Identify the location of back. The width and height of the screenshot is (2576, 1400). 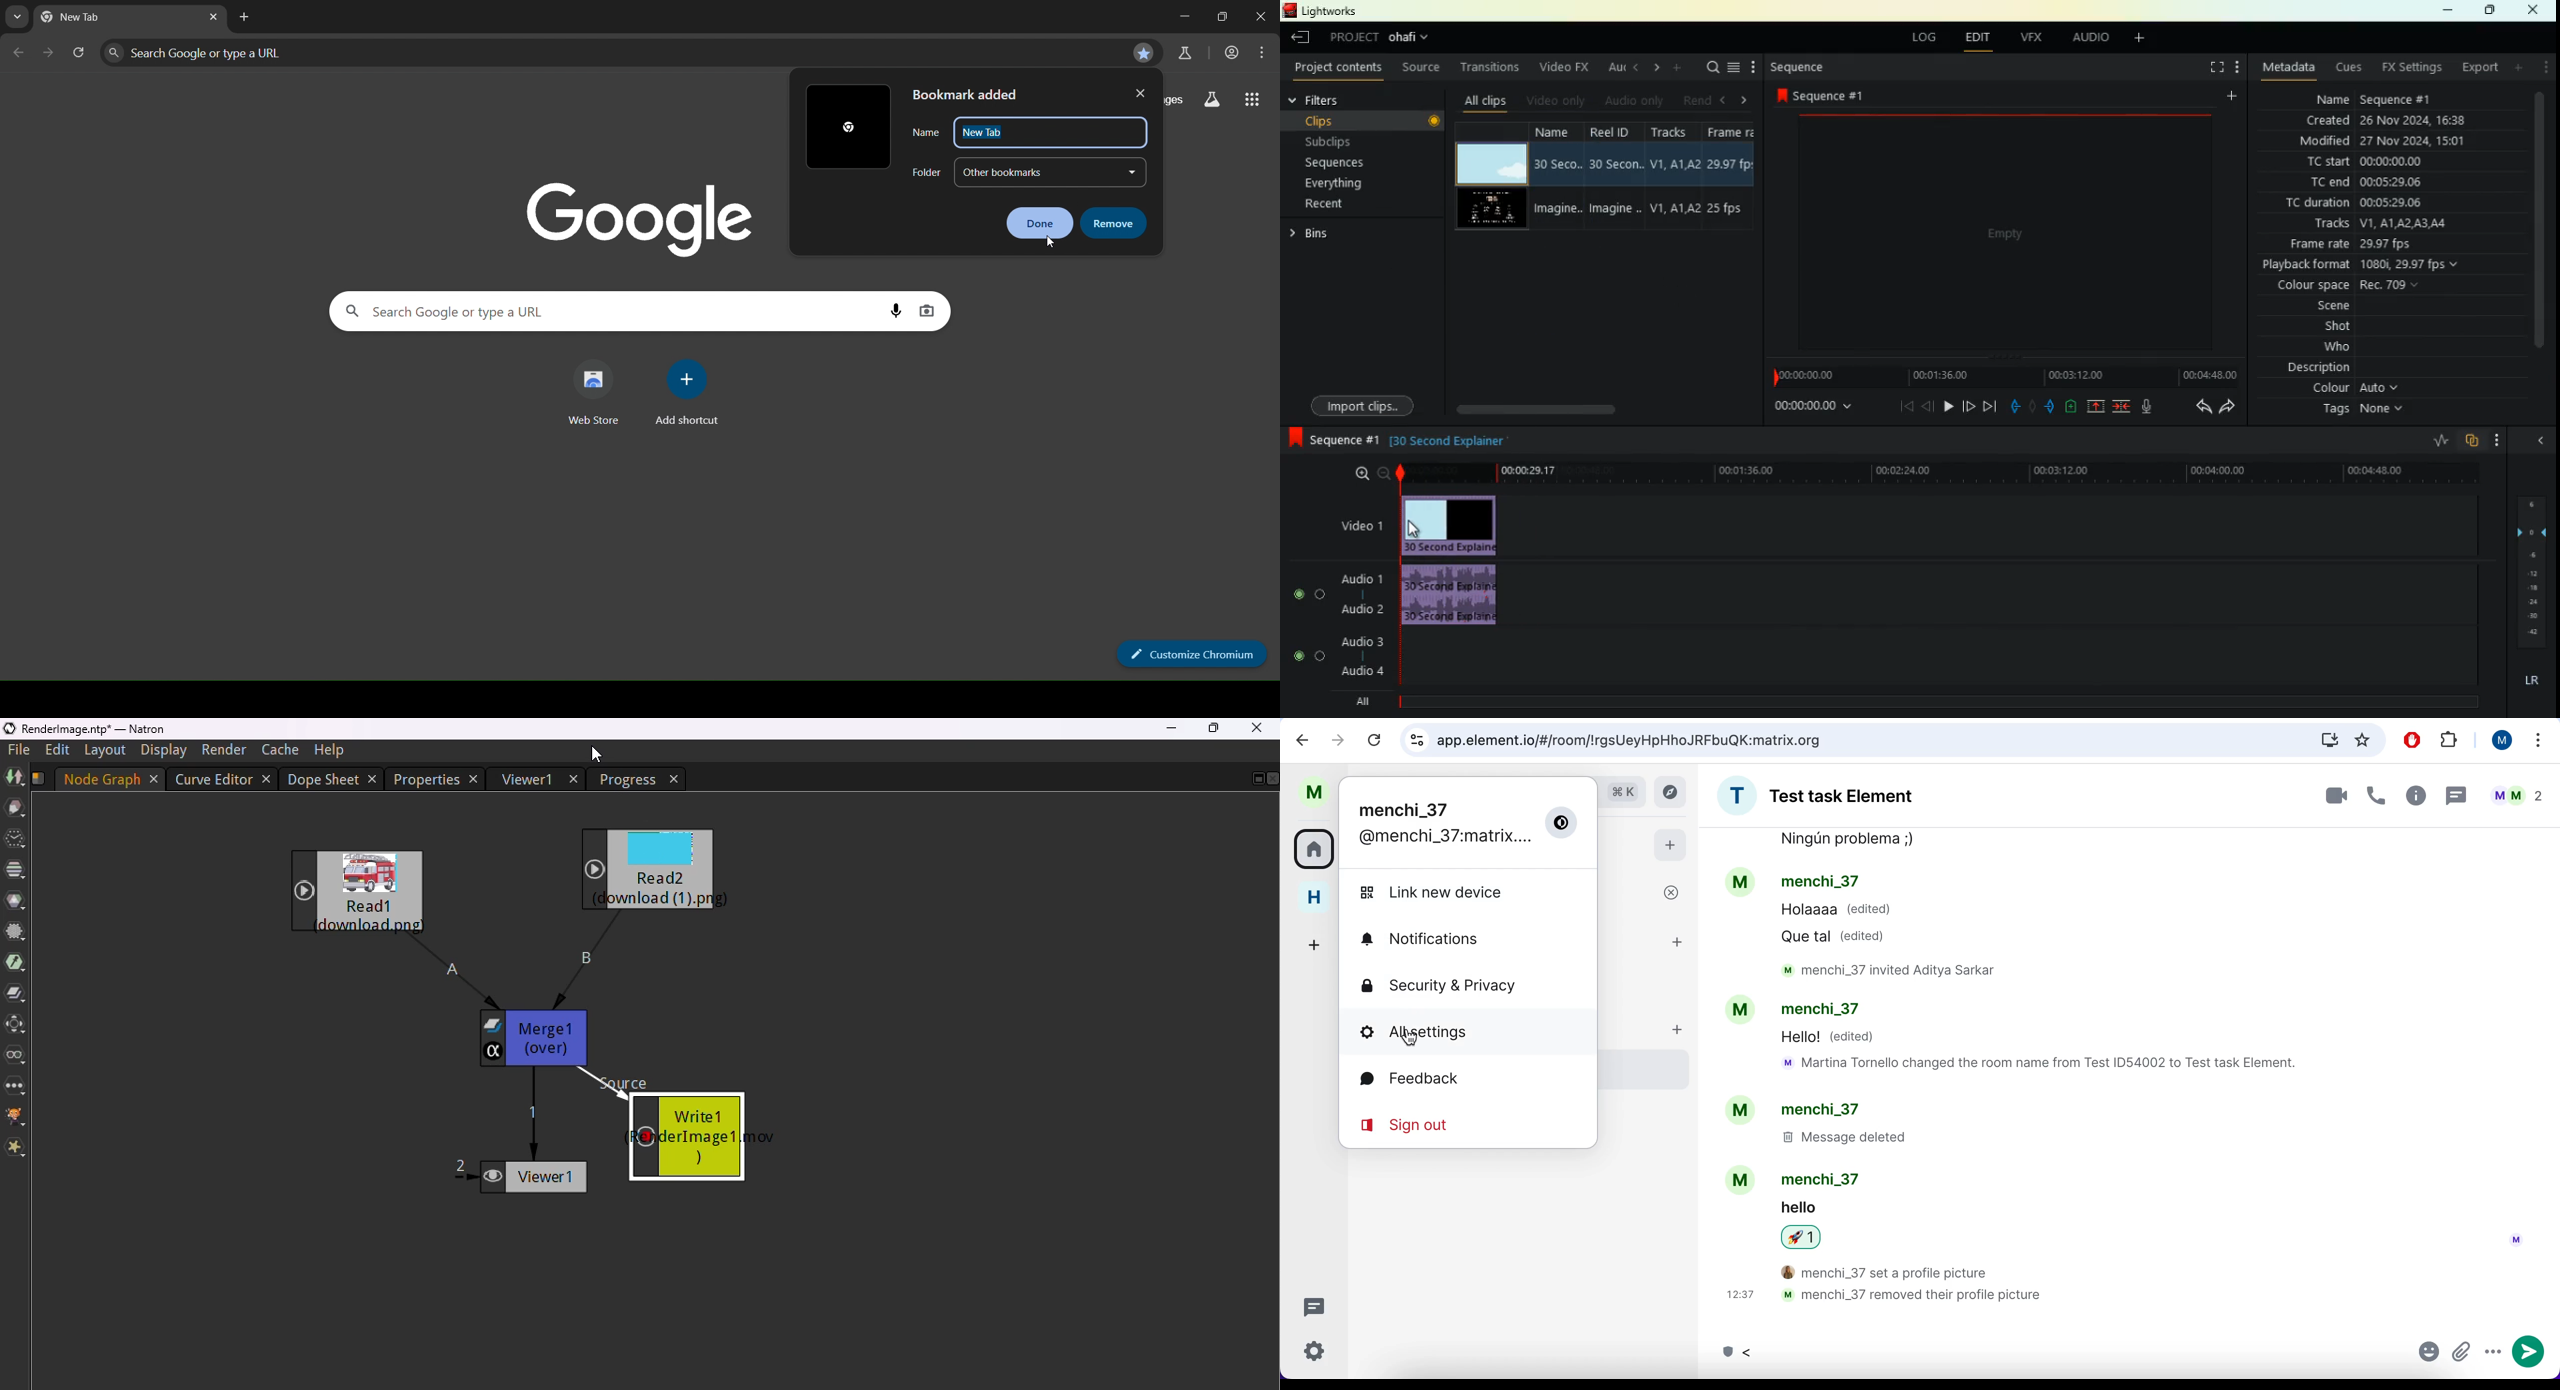
(1926, 406).